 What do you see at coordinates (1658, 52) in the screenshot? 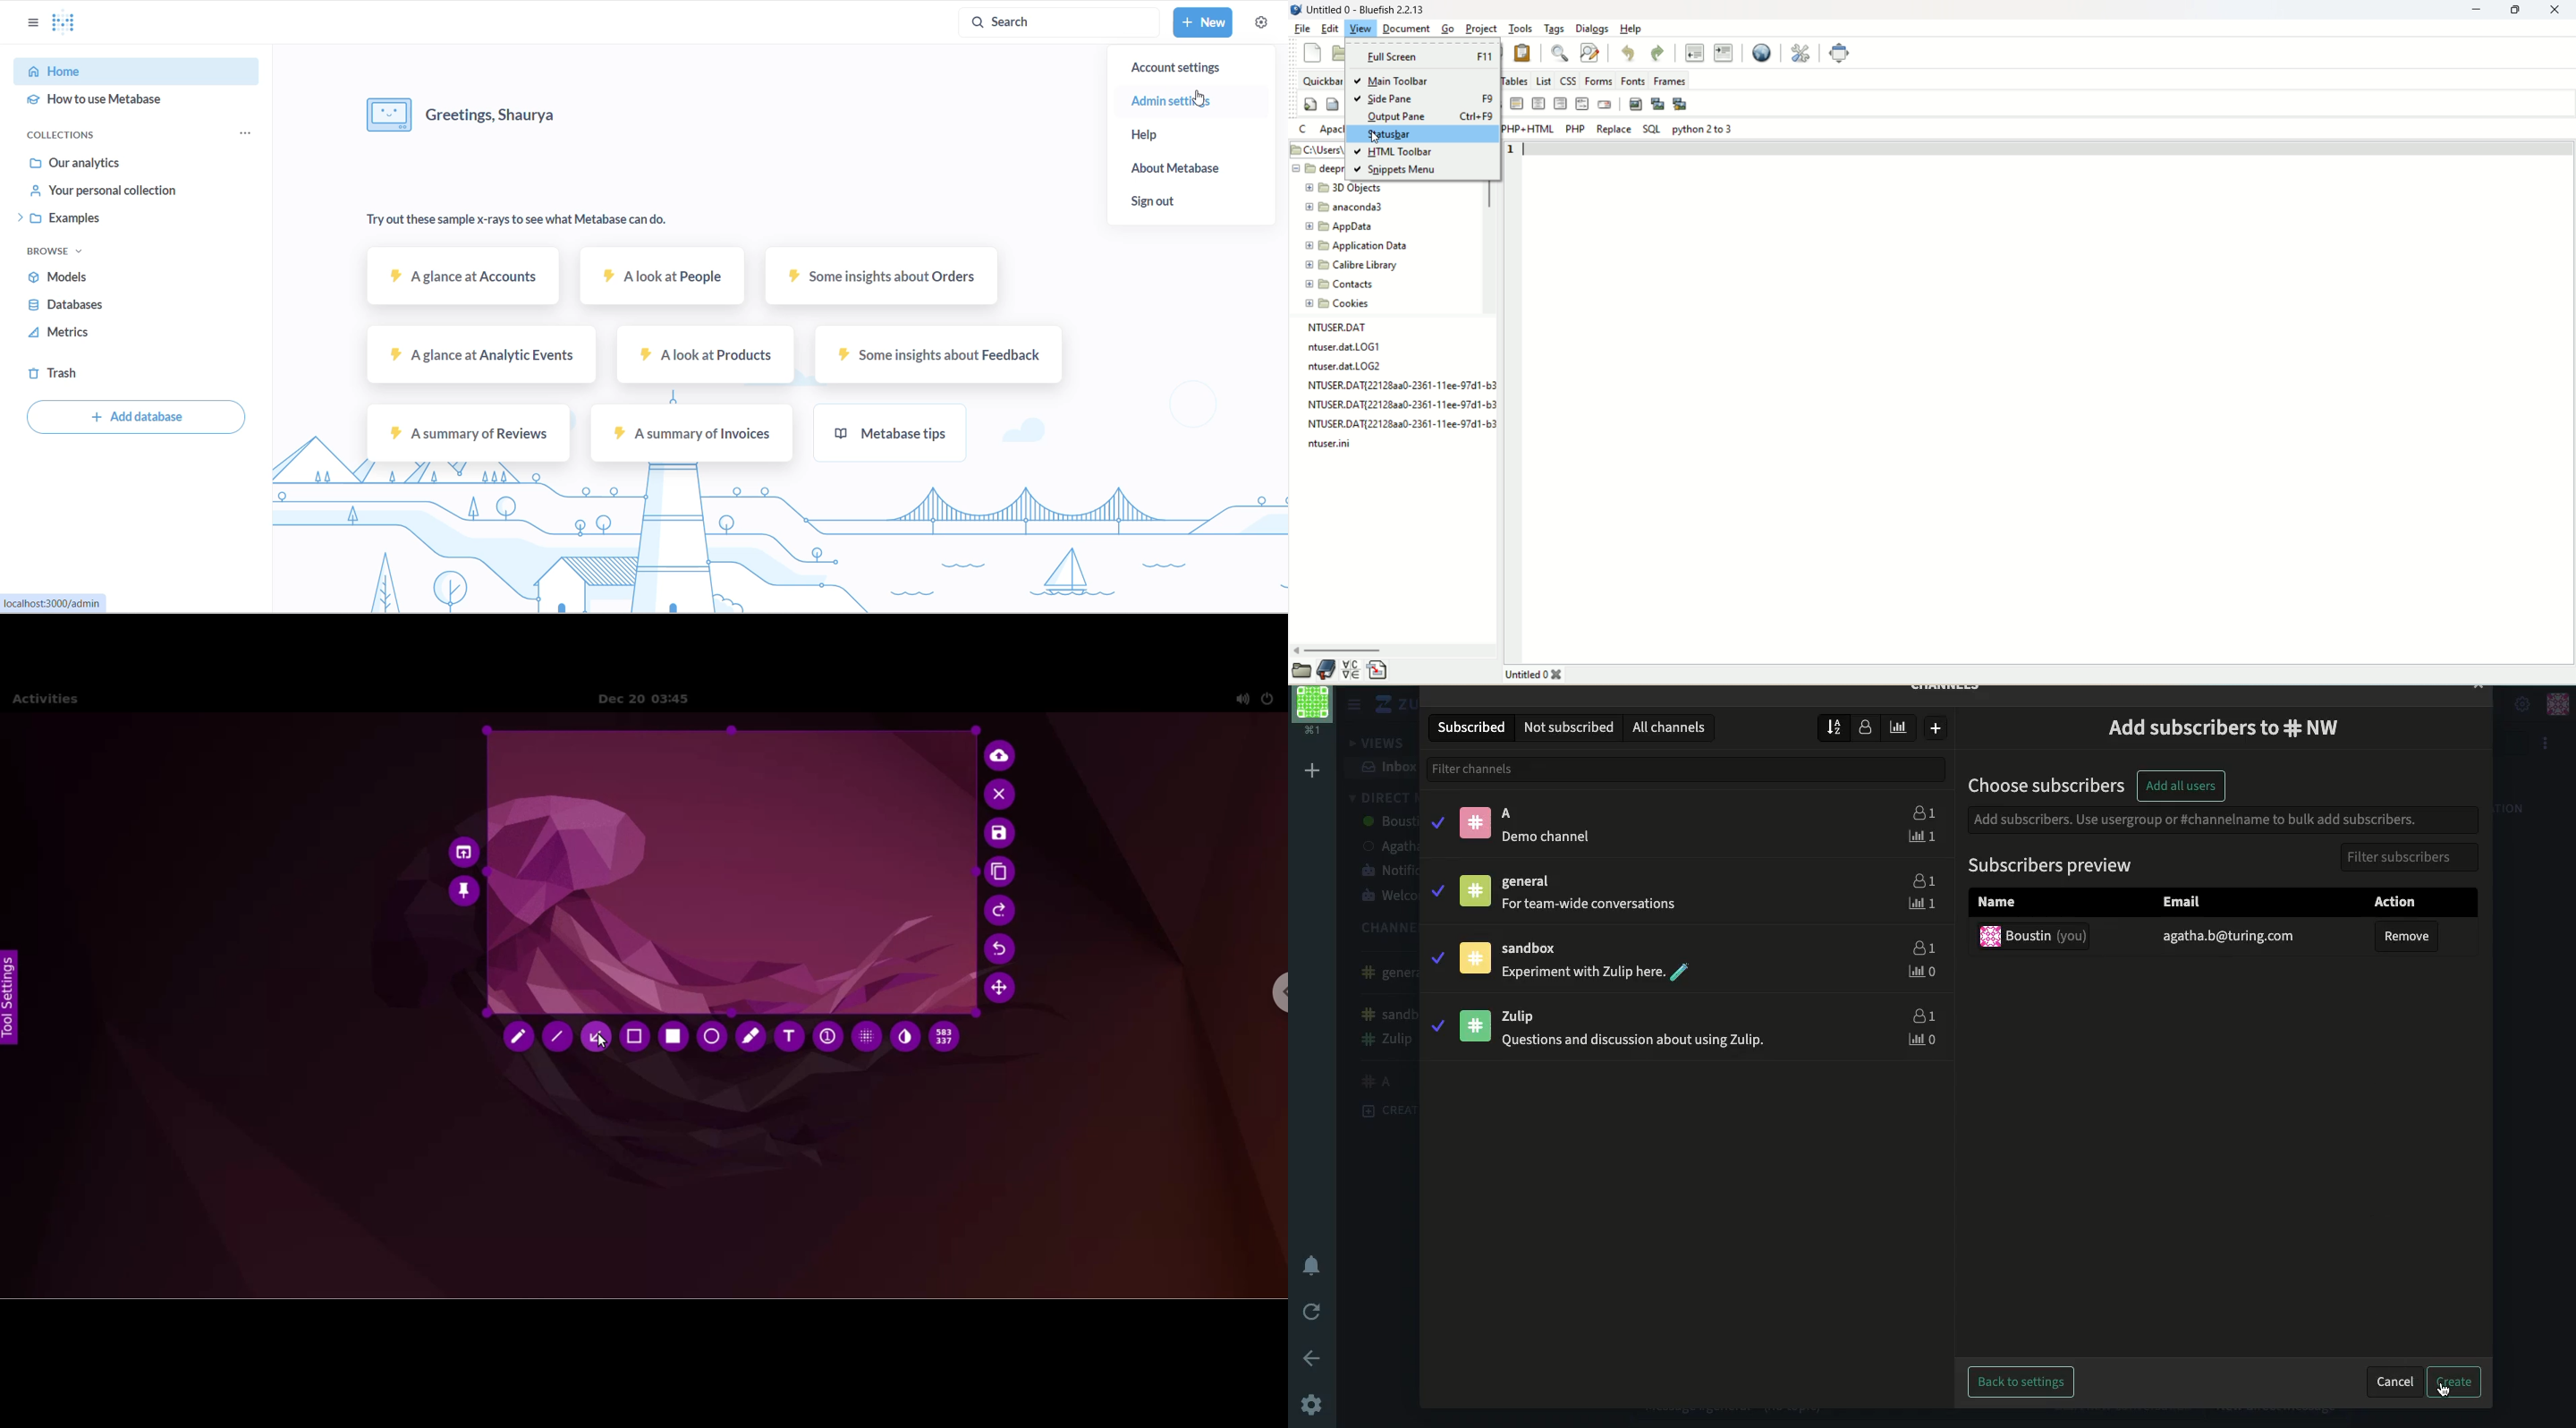
I see `redo` at bounding box center [1658, 52].